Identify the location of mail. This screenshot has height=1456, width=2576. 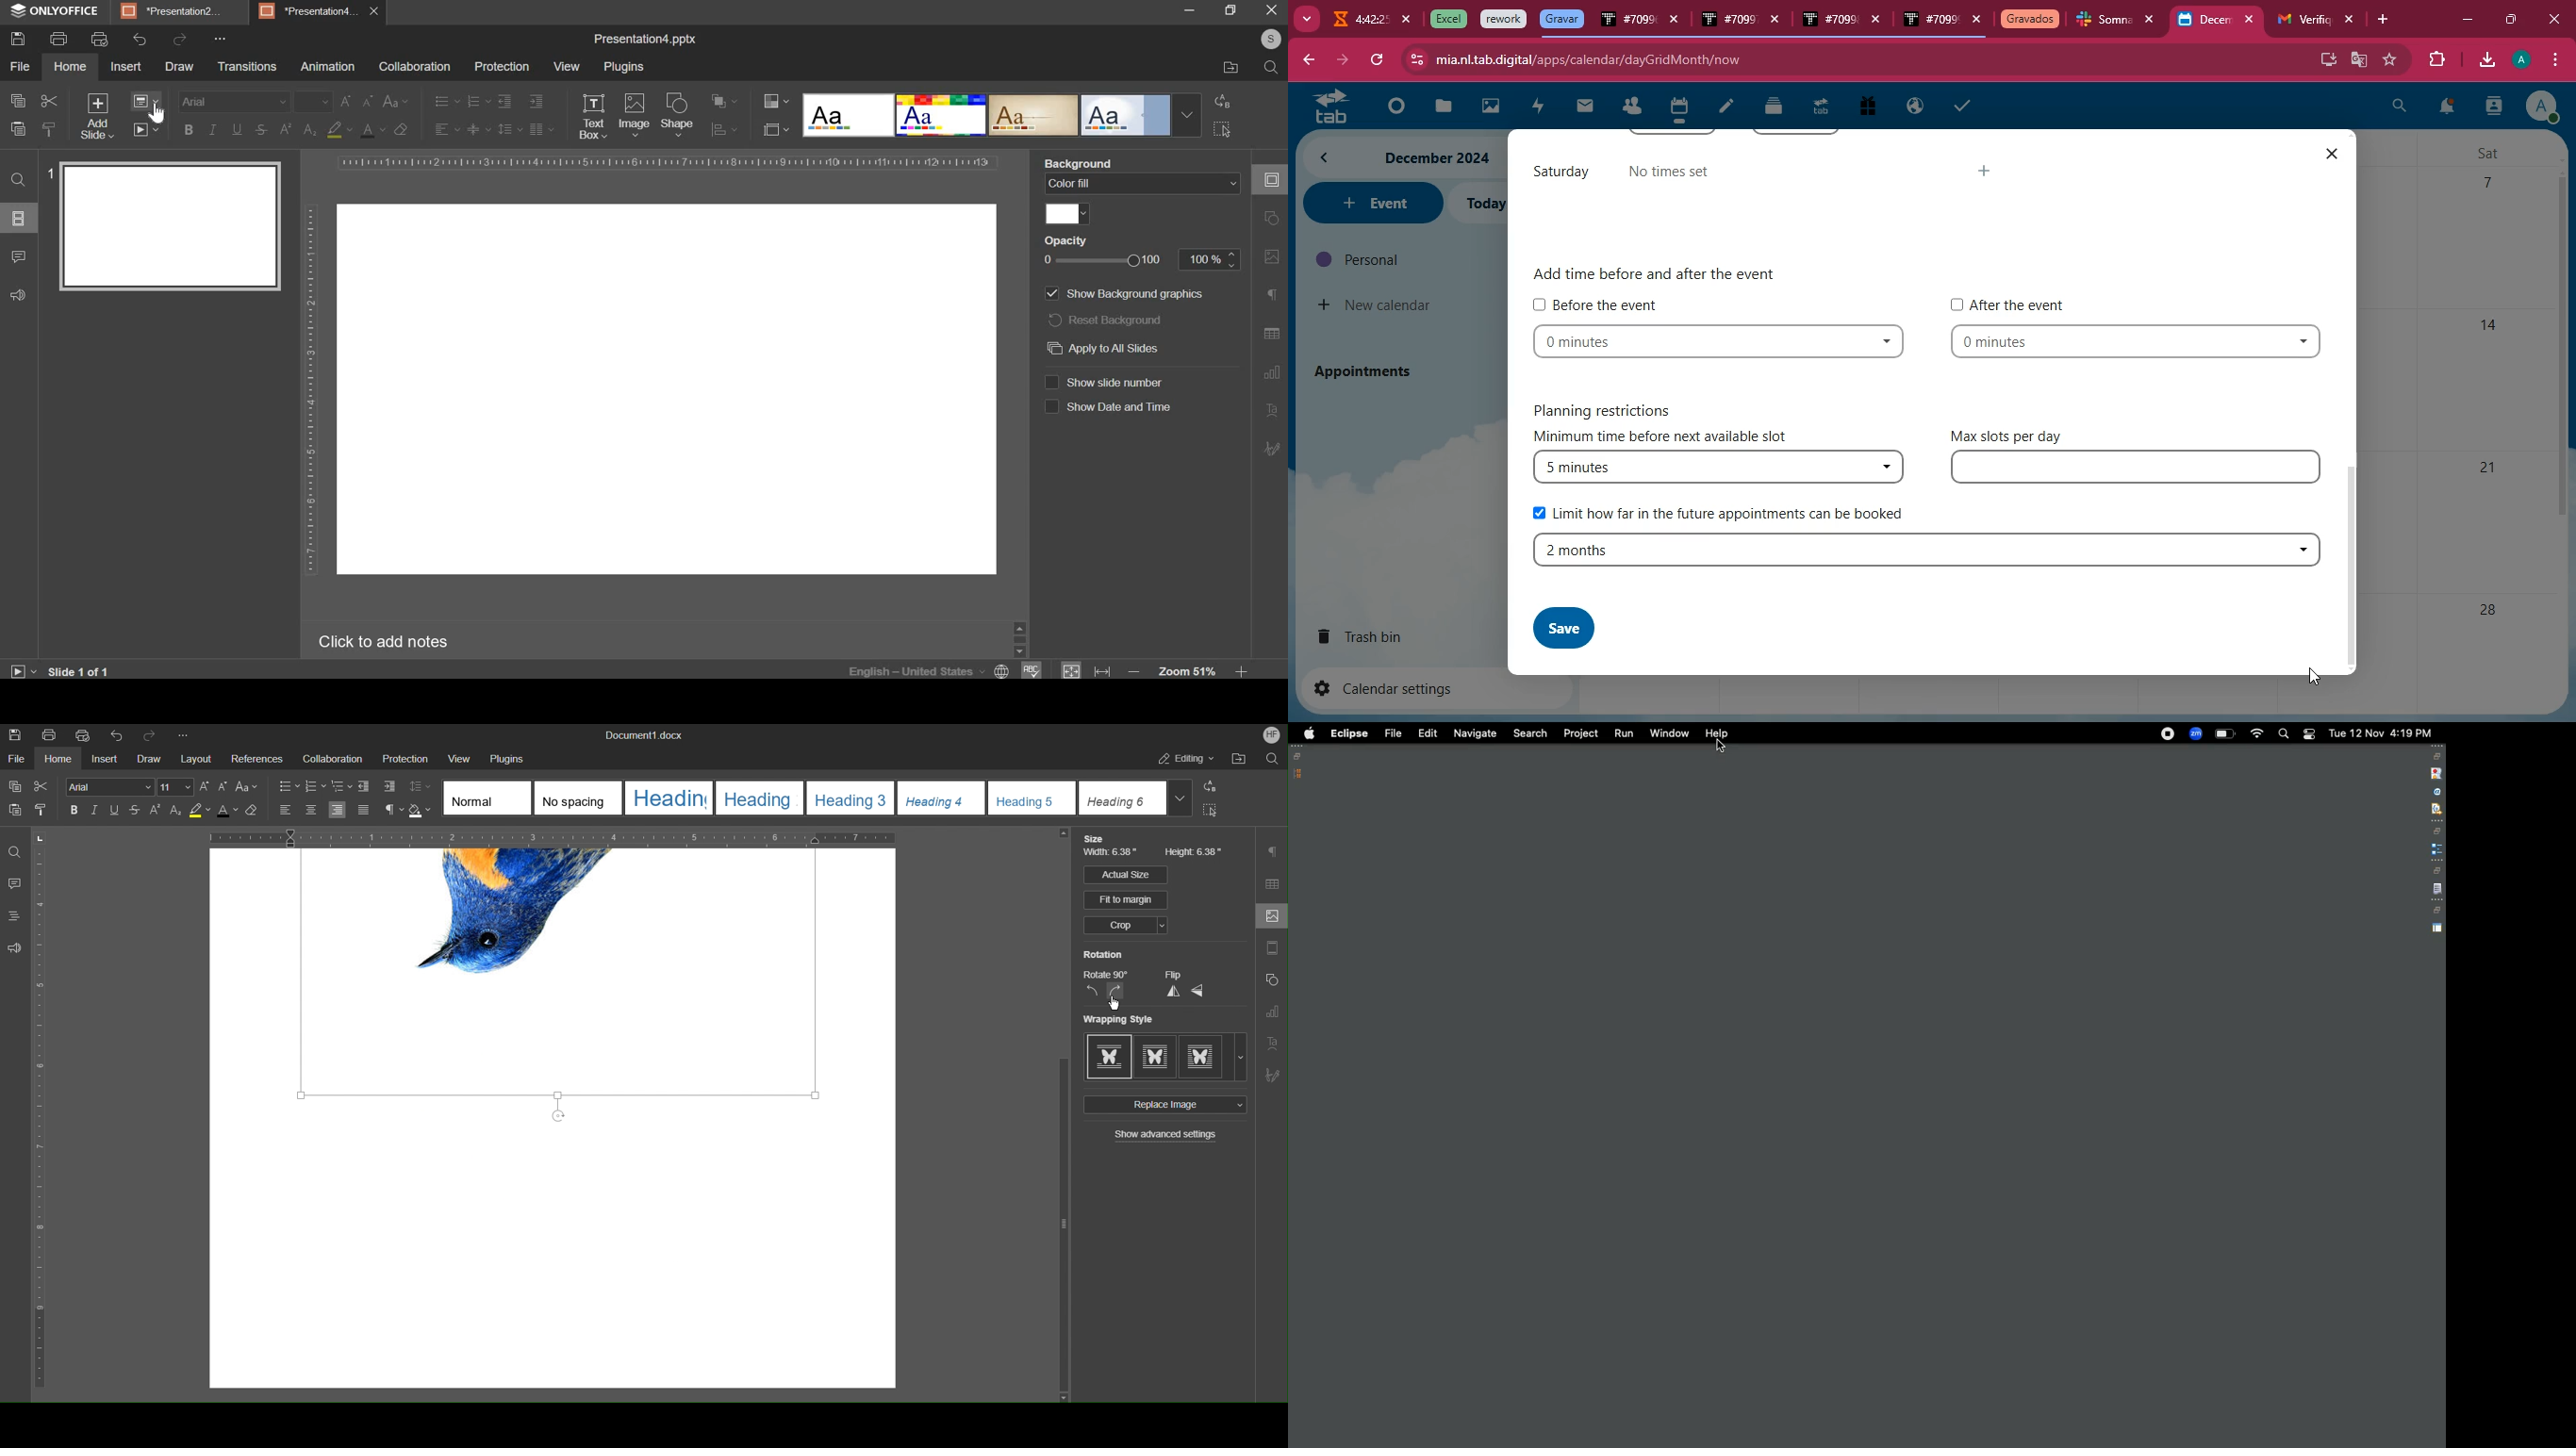
(1585, 107).